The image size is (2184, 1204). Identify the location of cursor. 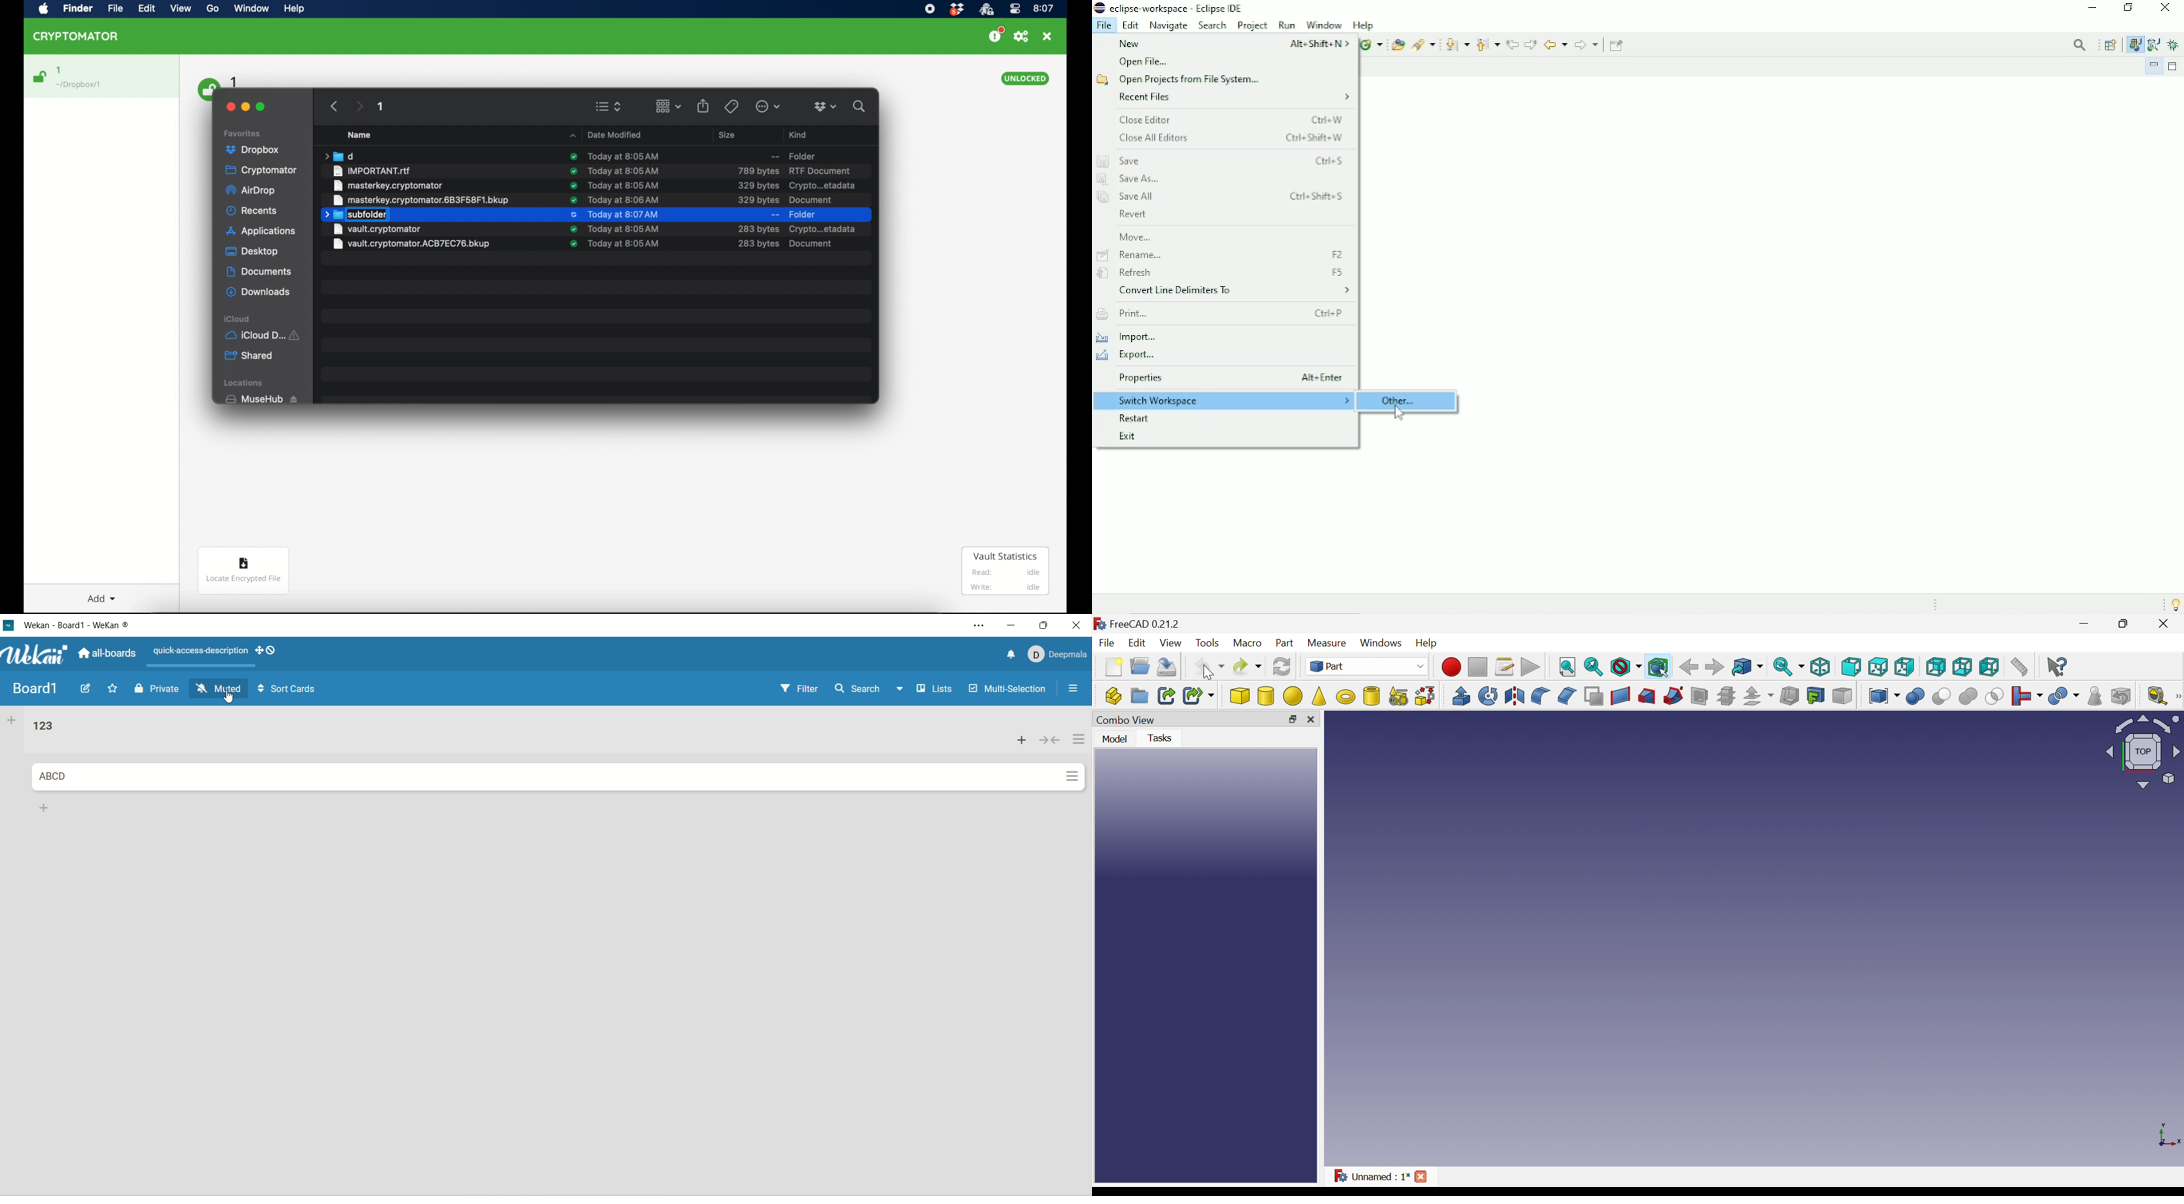
(231, 698).